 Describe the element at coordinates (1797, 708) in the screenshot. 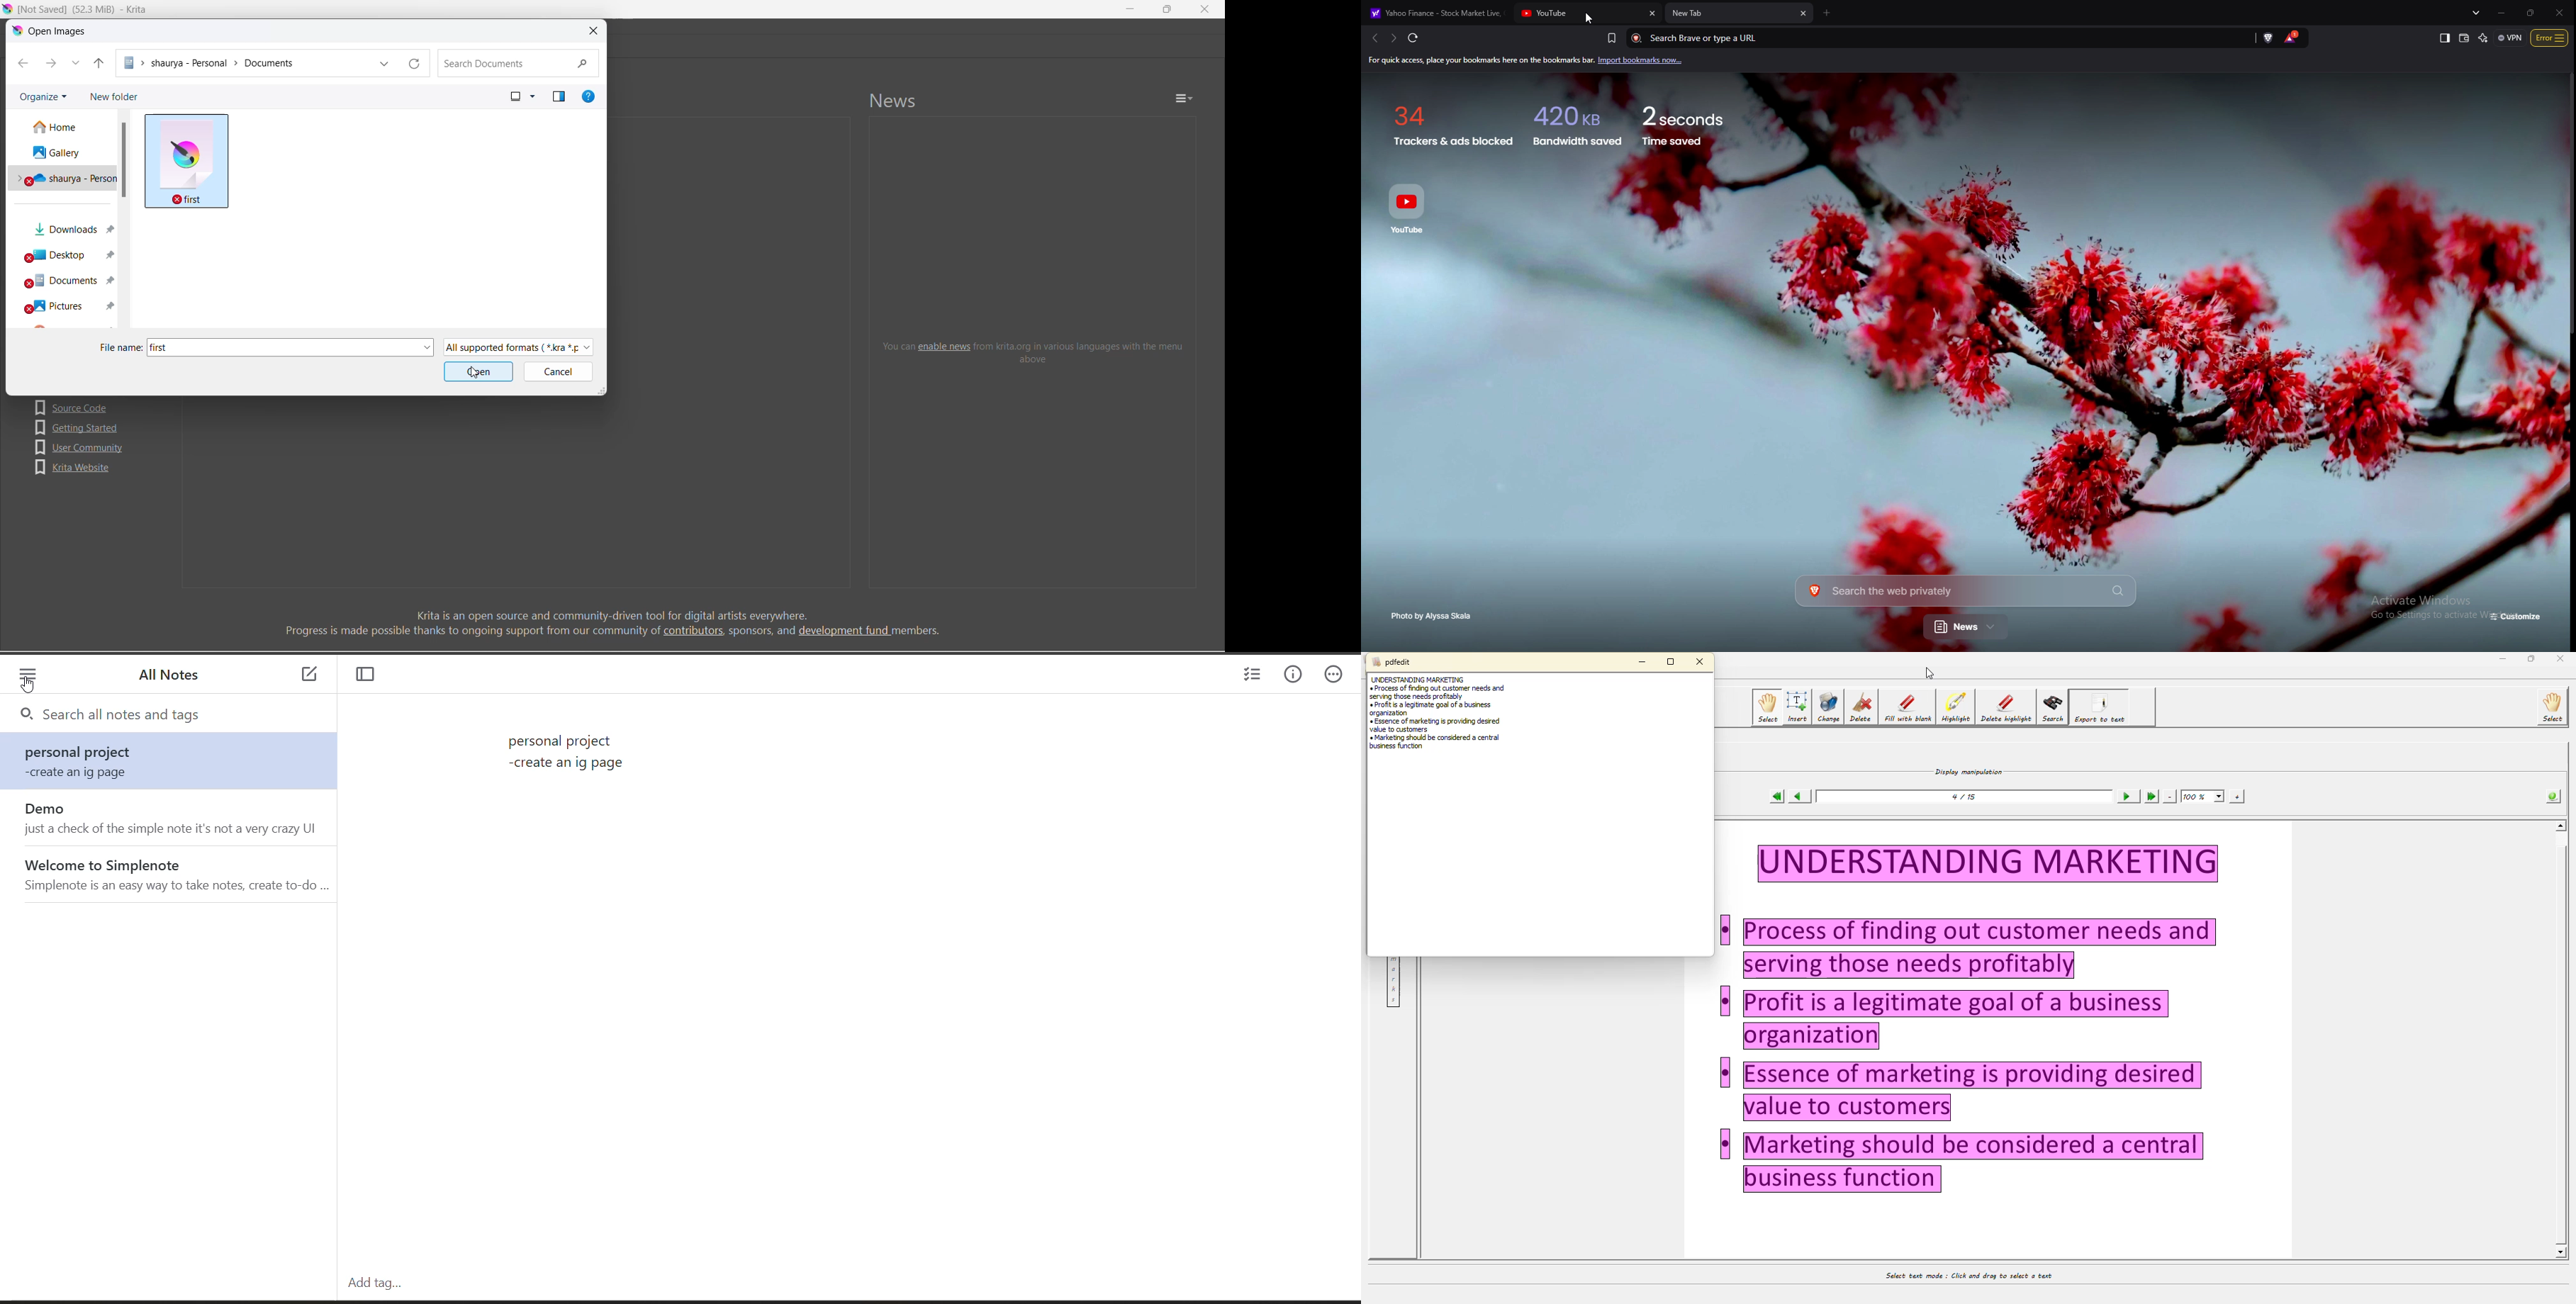

I see `insert` at that location.